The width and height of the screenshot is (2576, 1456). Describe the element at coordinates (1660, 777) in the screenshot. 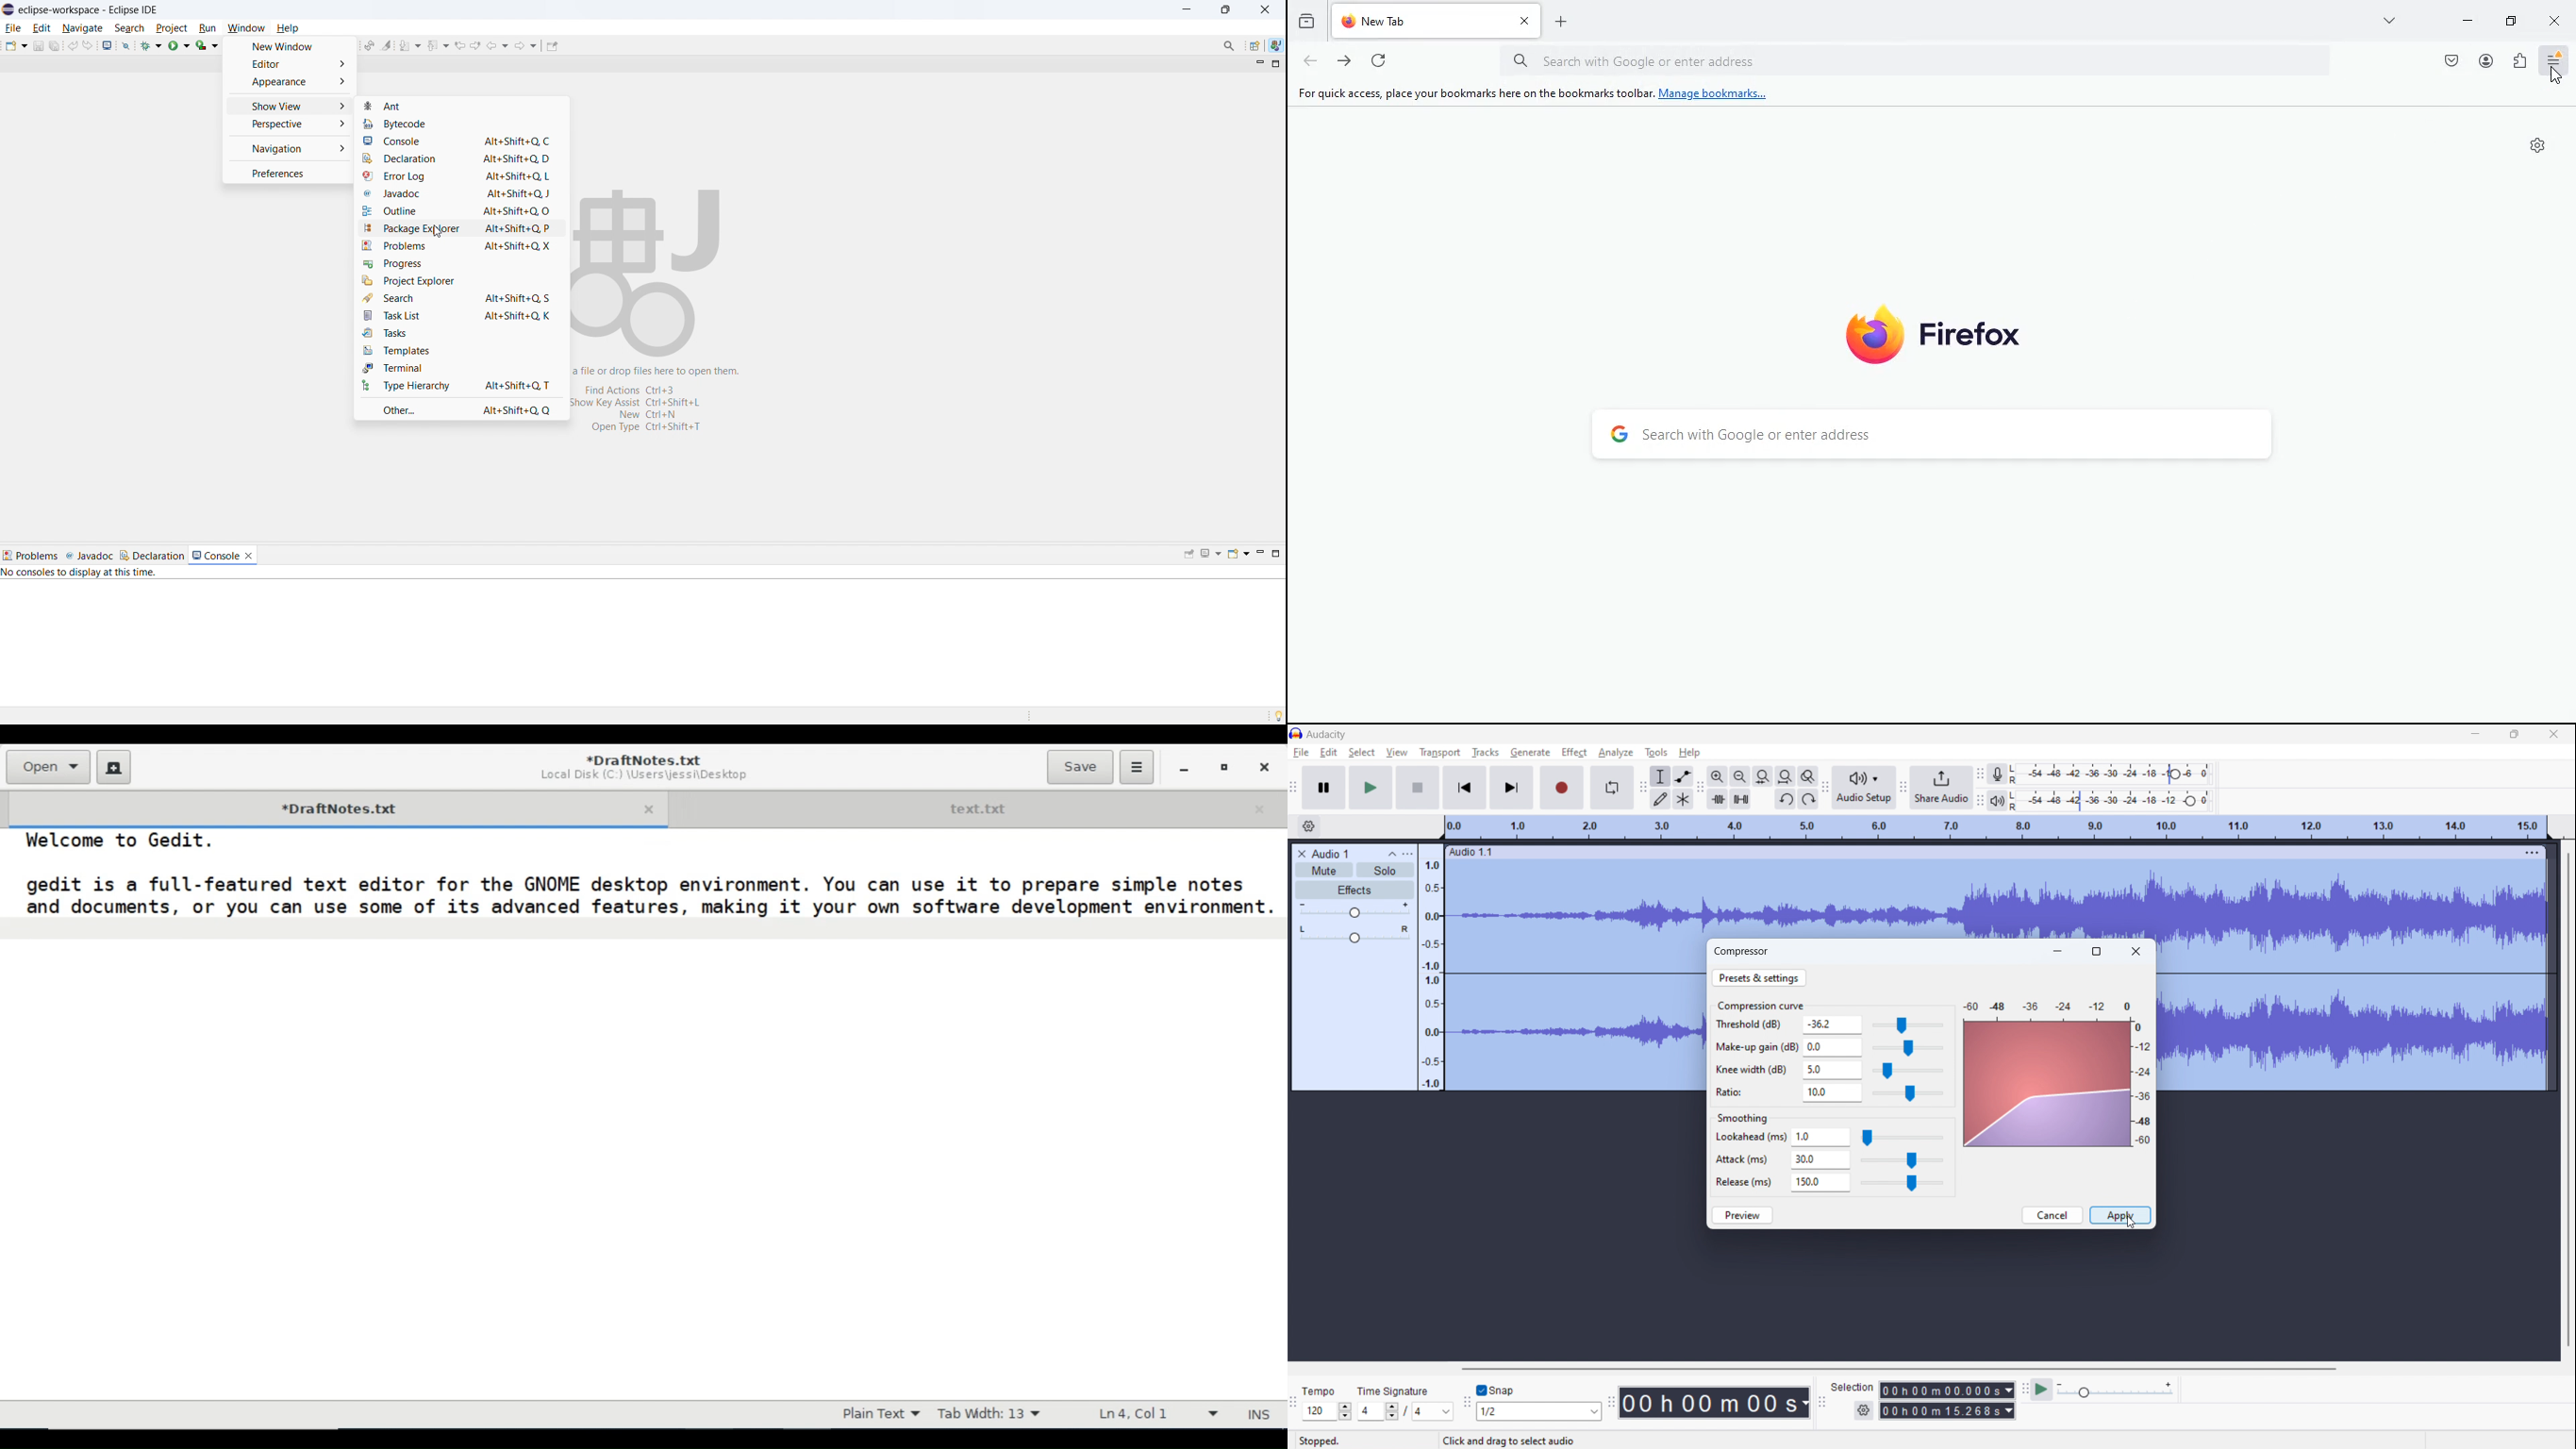

I see `selection tool` at that location.